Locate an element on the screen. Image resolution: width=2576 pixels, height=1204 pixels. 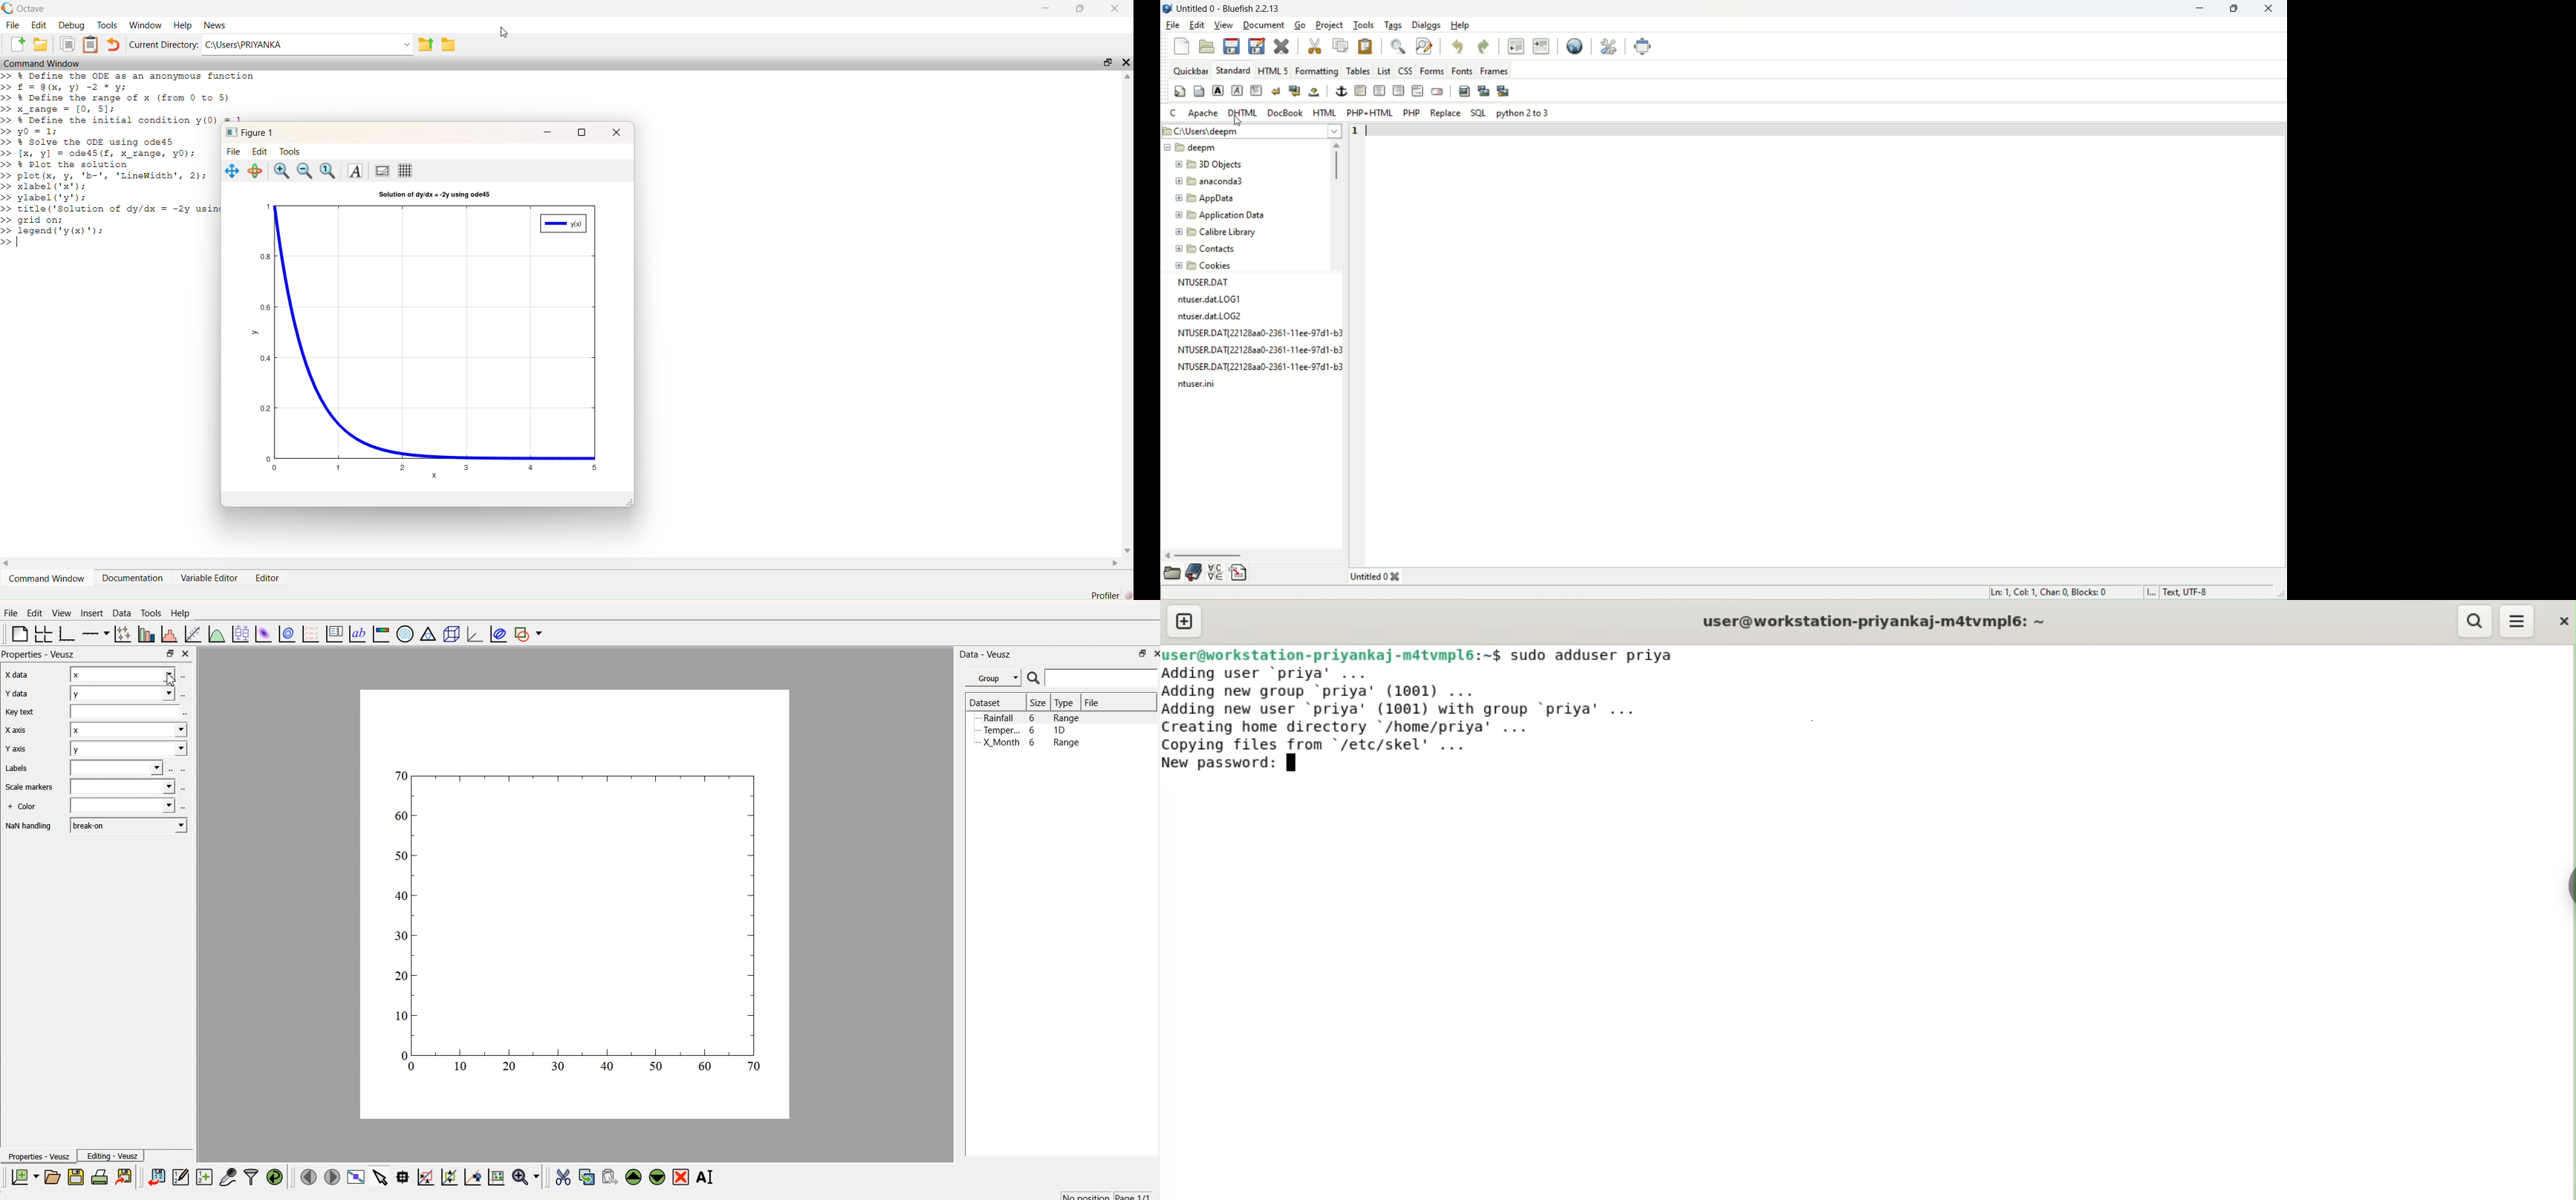
forms is located at coordinates (1433, 69).